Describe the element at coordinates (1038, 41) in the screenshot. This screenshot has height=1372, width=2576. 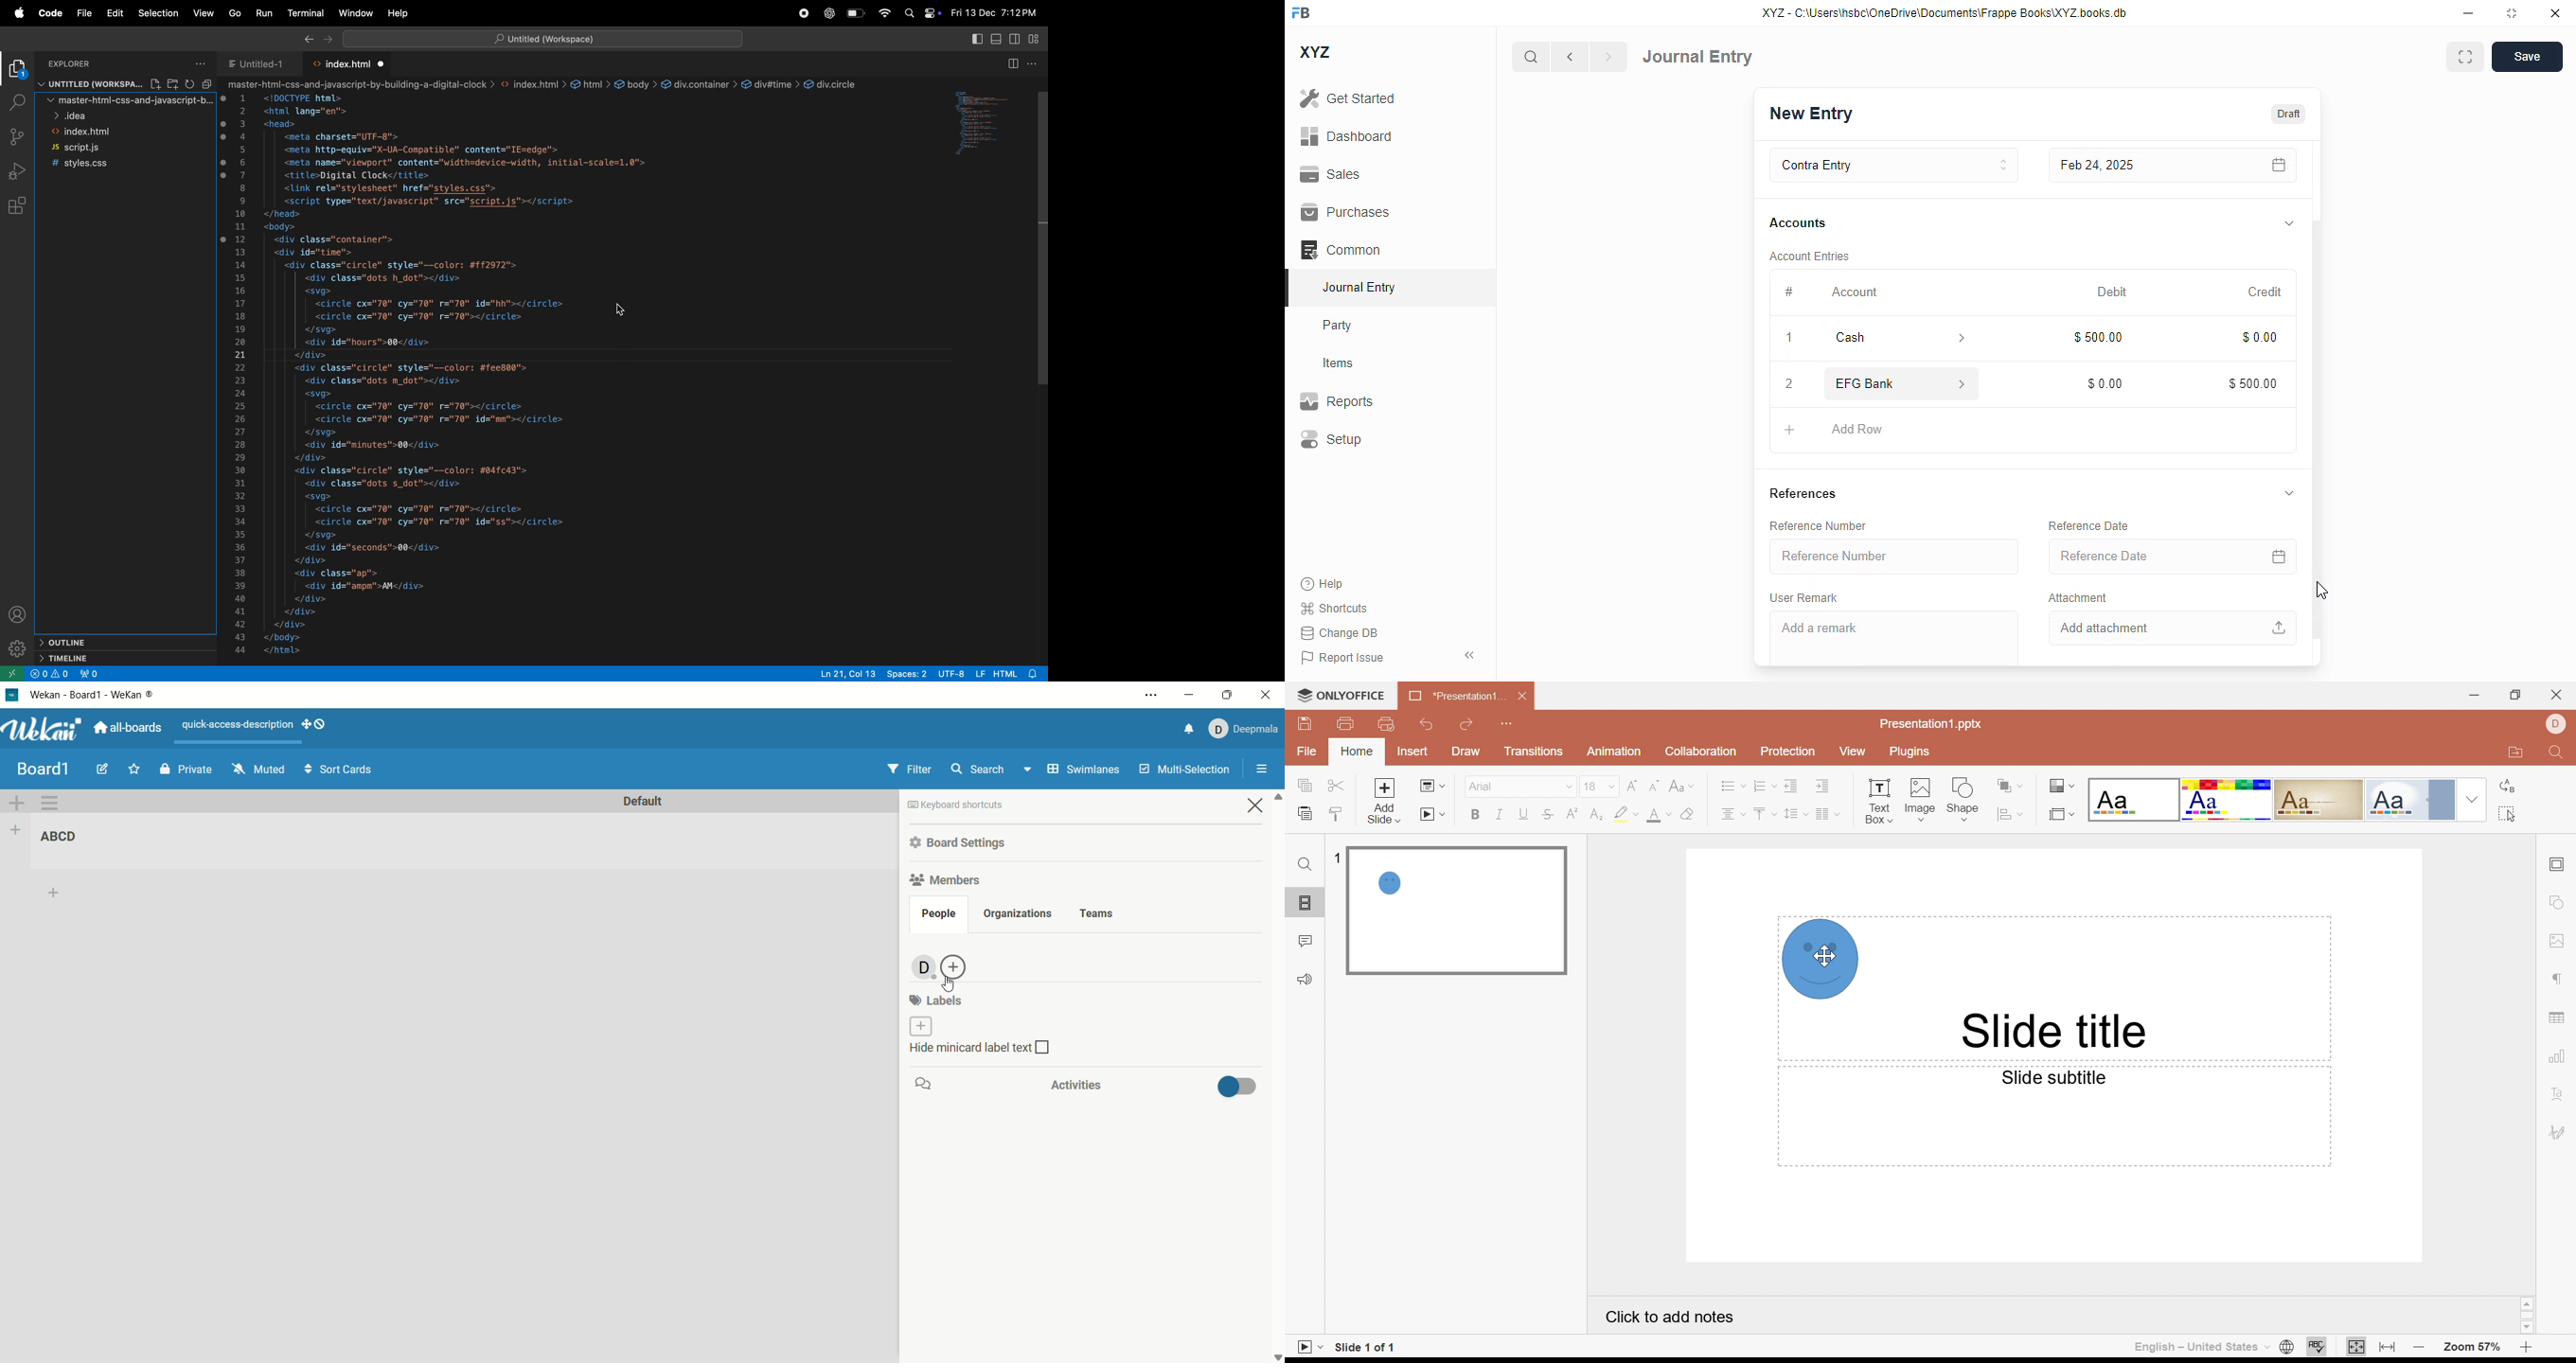
I see `customize layout` at that location.